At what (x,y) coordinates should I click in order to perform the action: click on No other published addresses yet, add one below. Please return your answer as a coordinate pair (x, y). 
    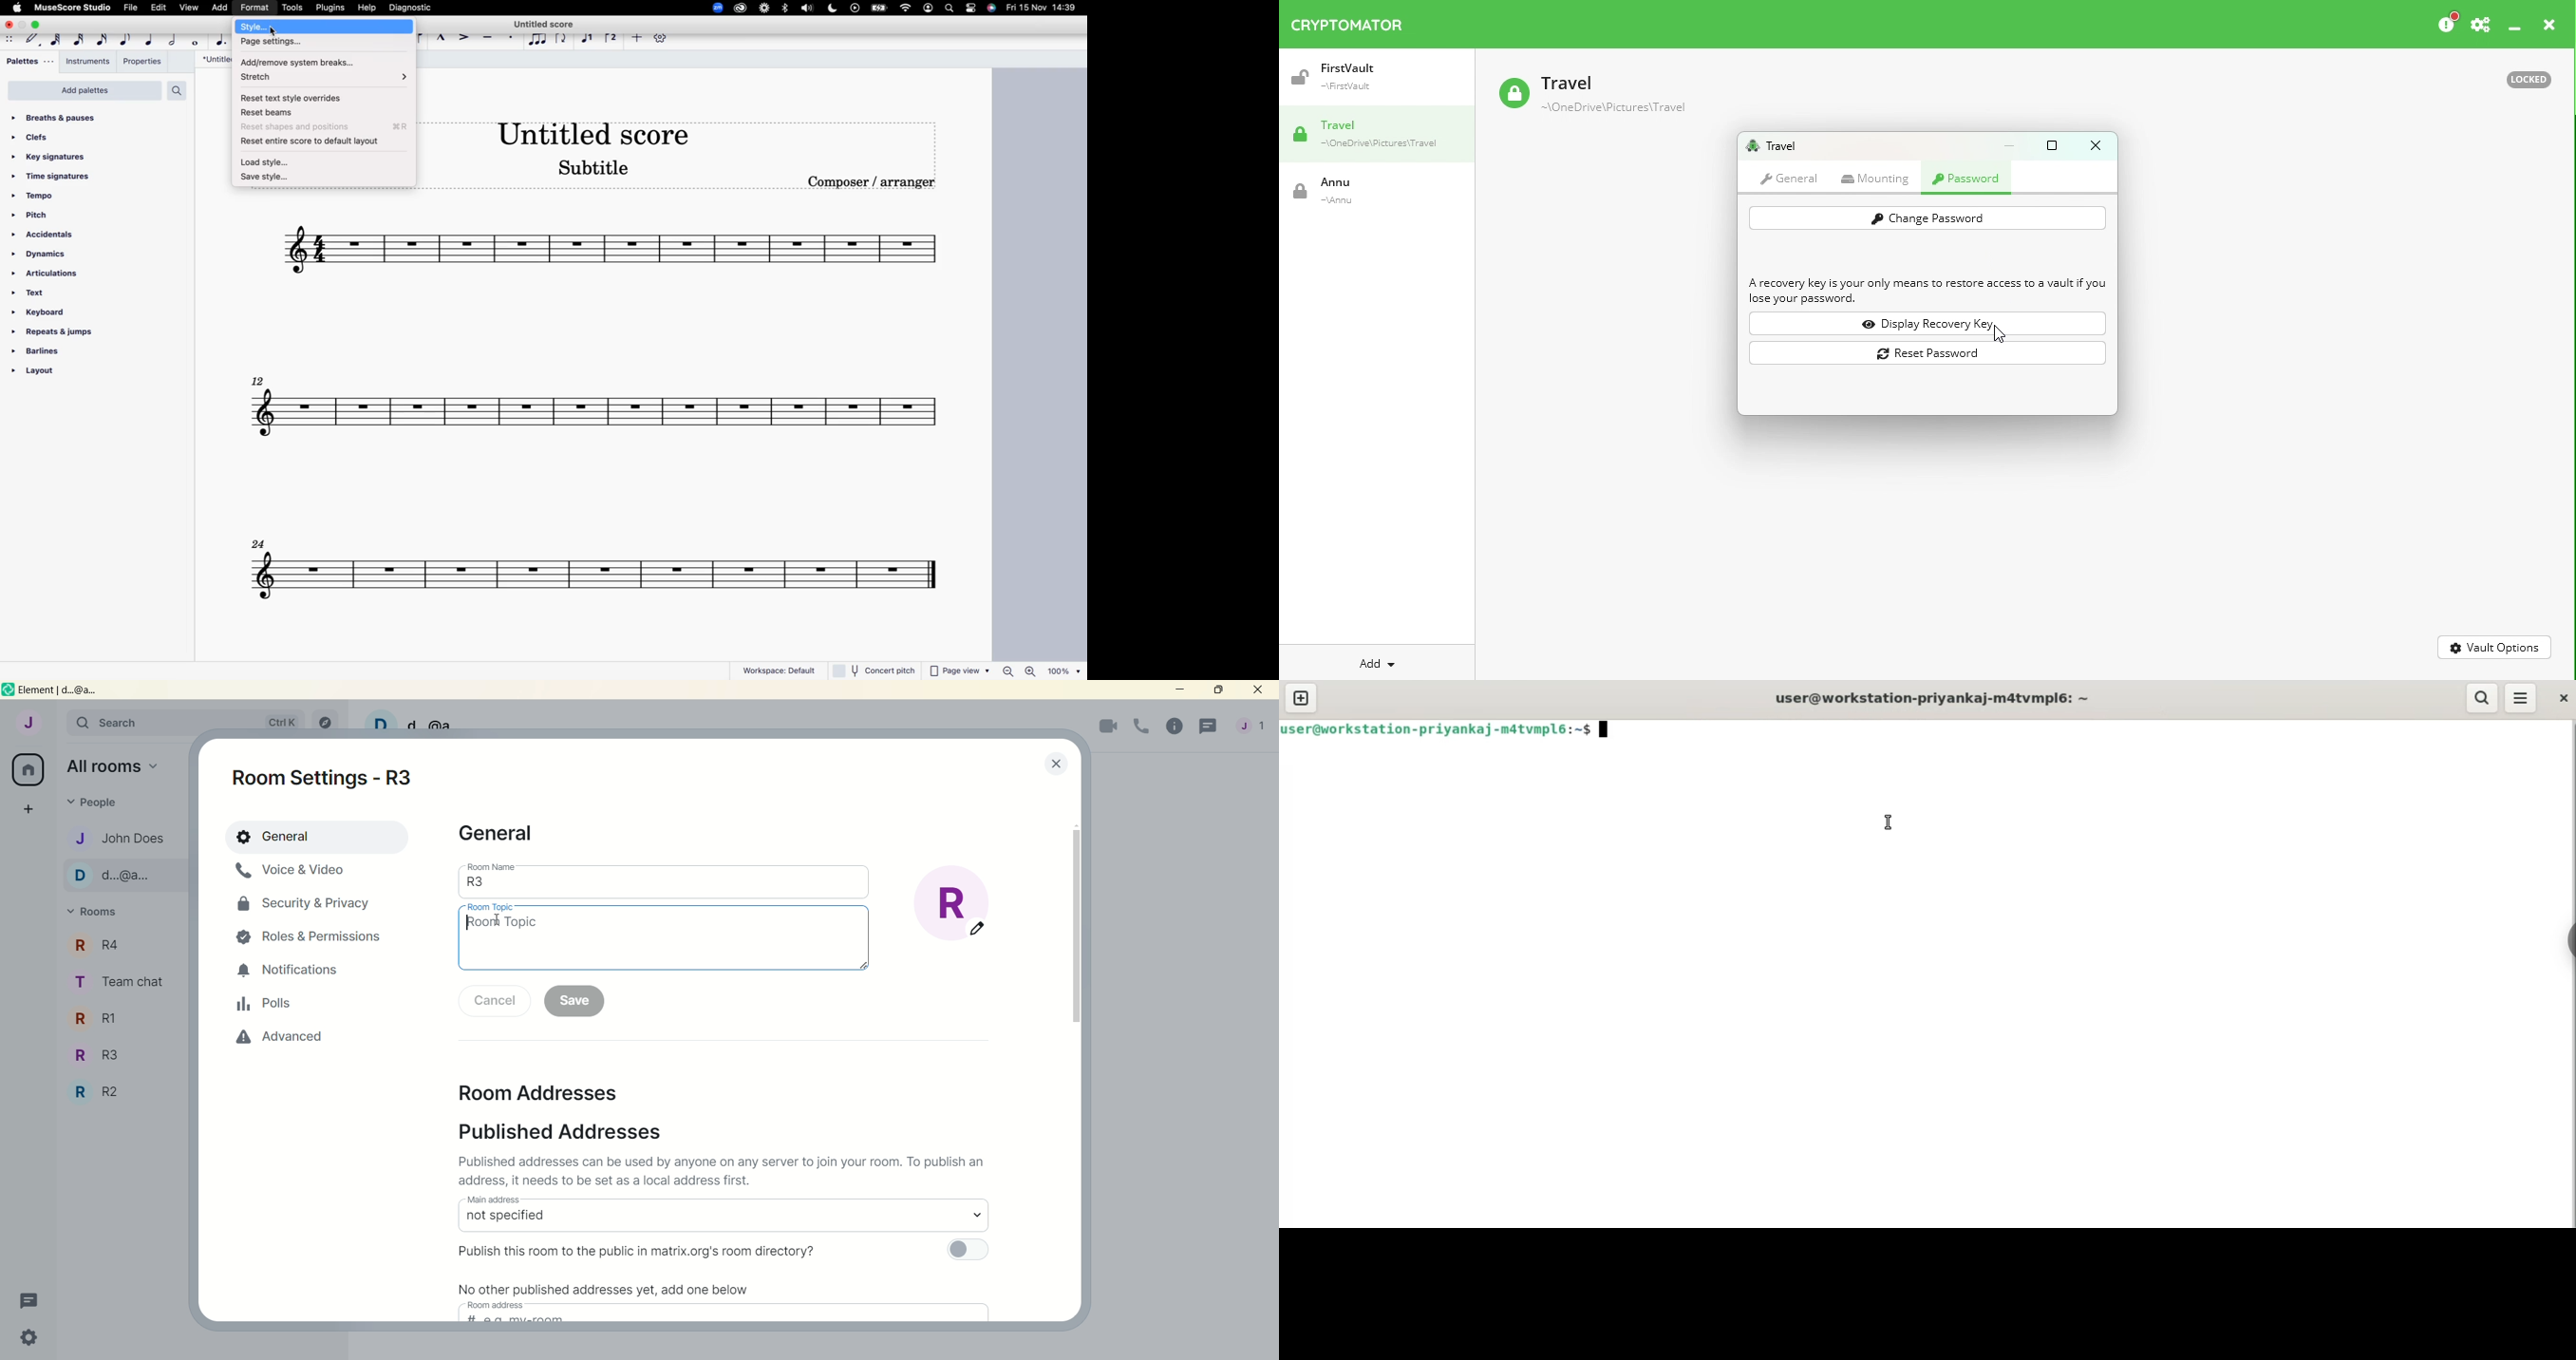
    Looking at the image, I should click on (603, 1289).